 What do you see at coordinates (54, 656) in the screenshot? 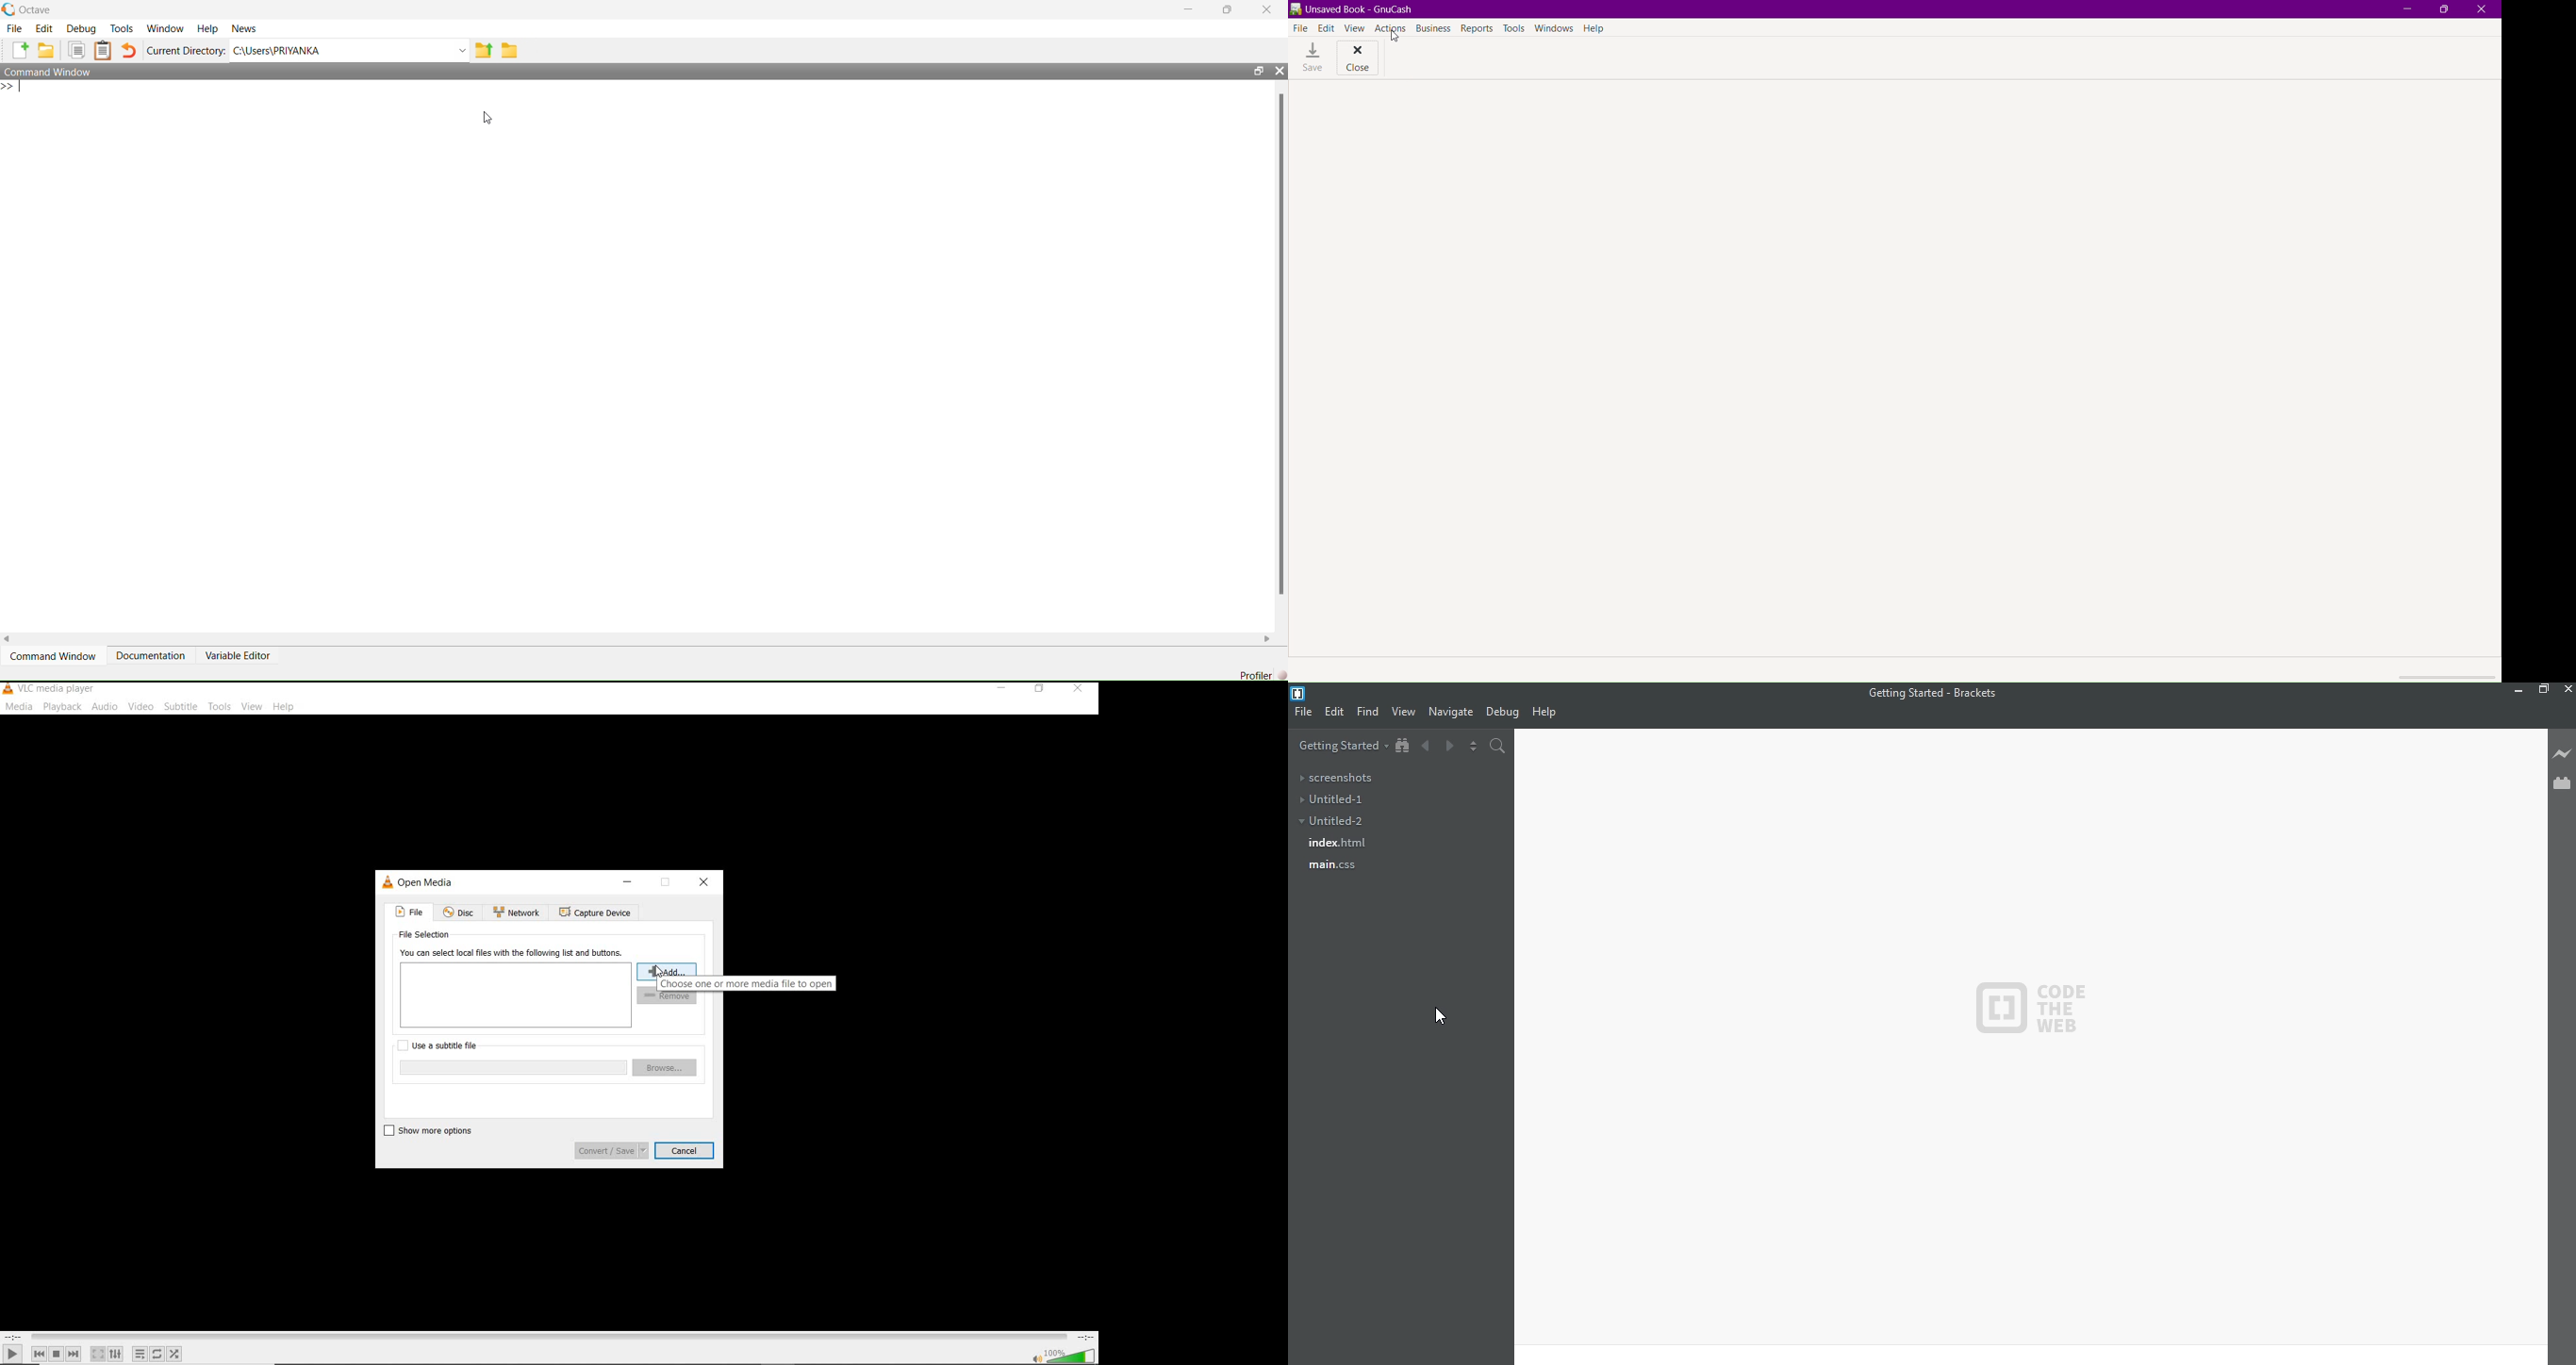
I see `‘Command Window` at bounding box center [54, 656].